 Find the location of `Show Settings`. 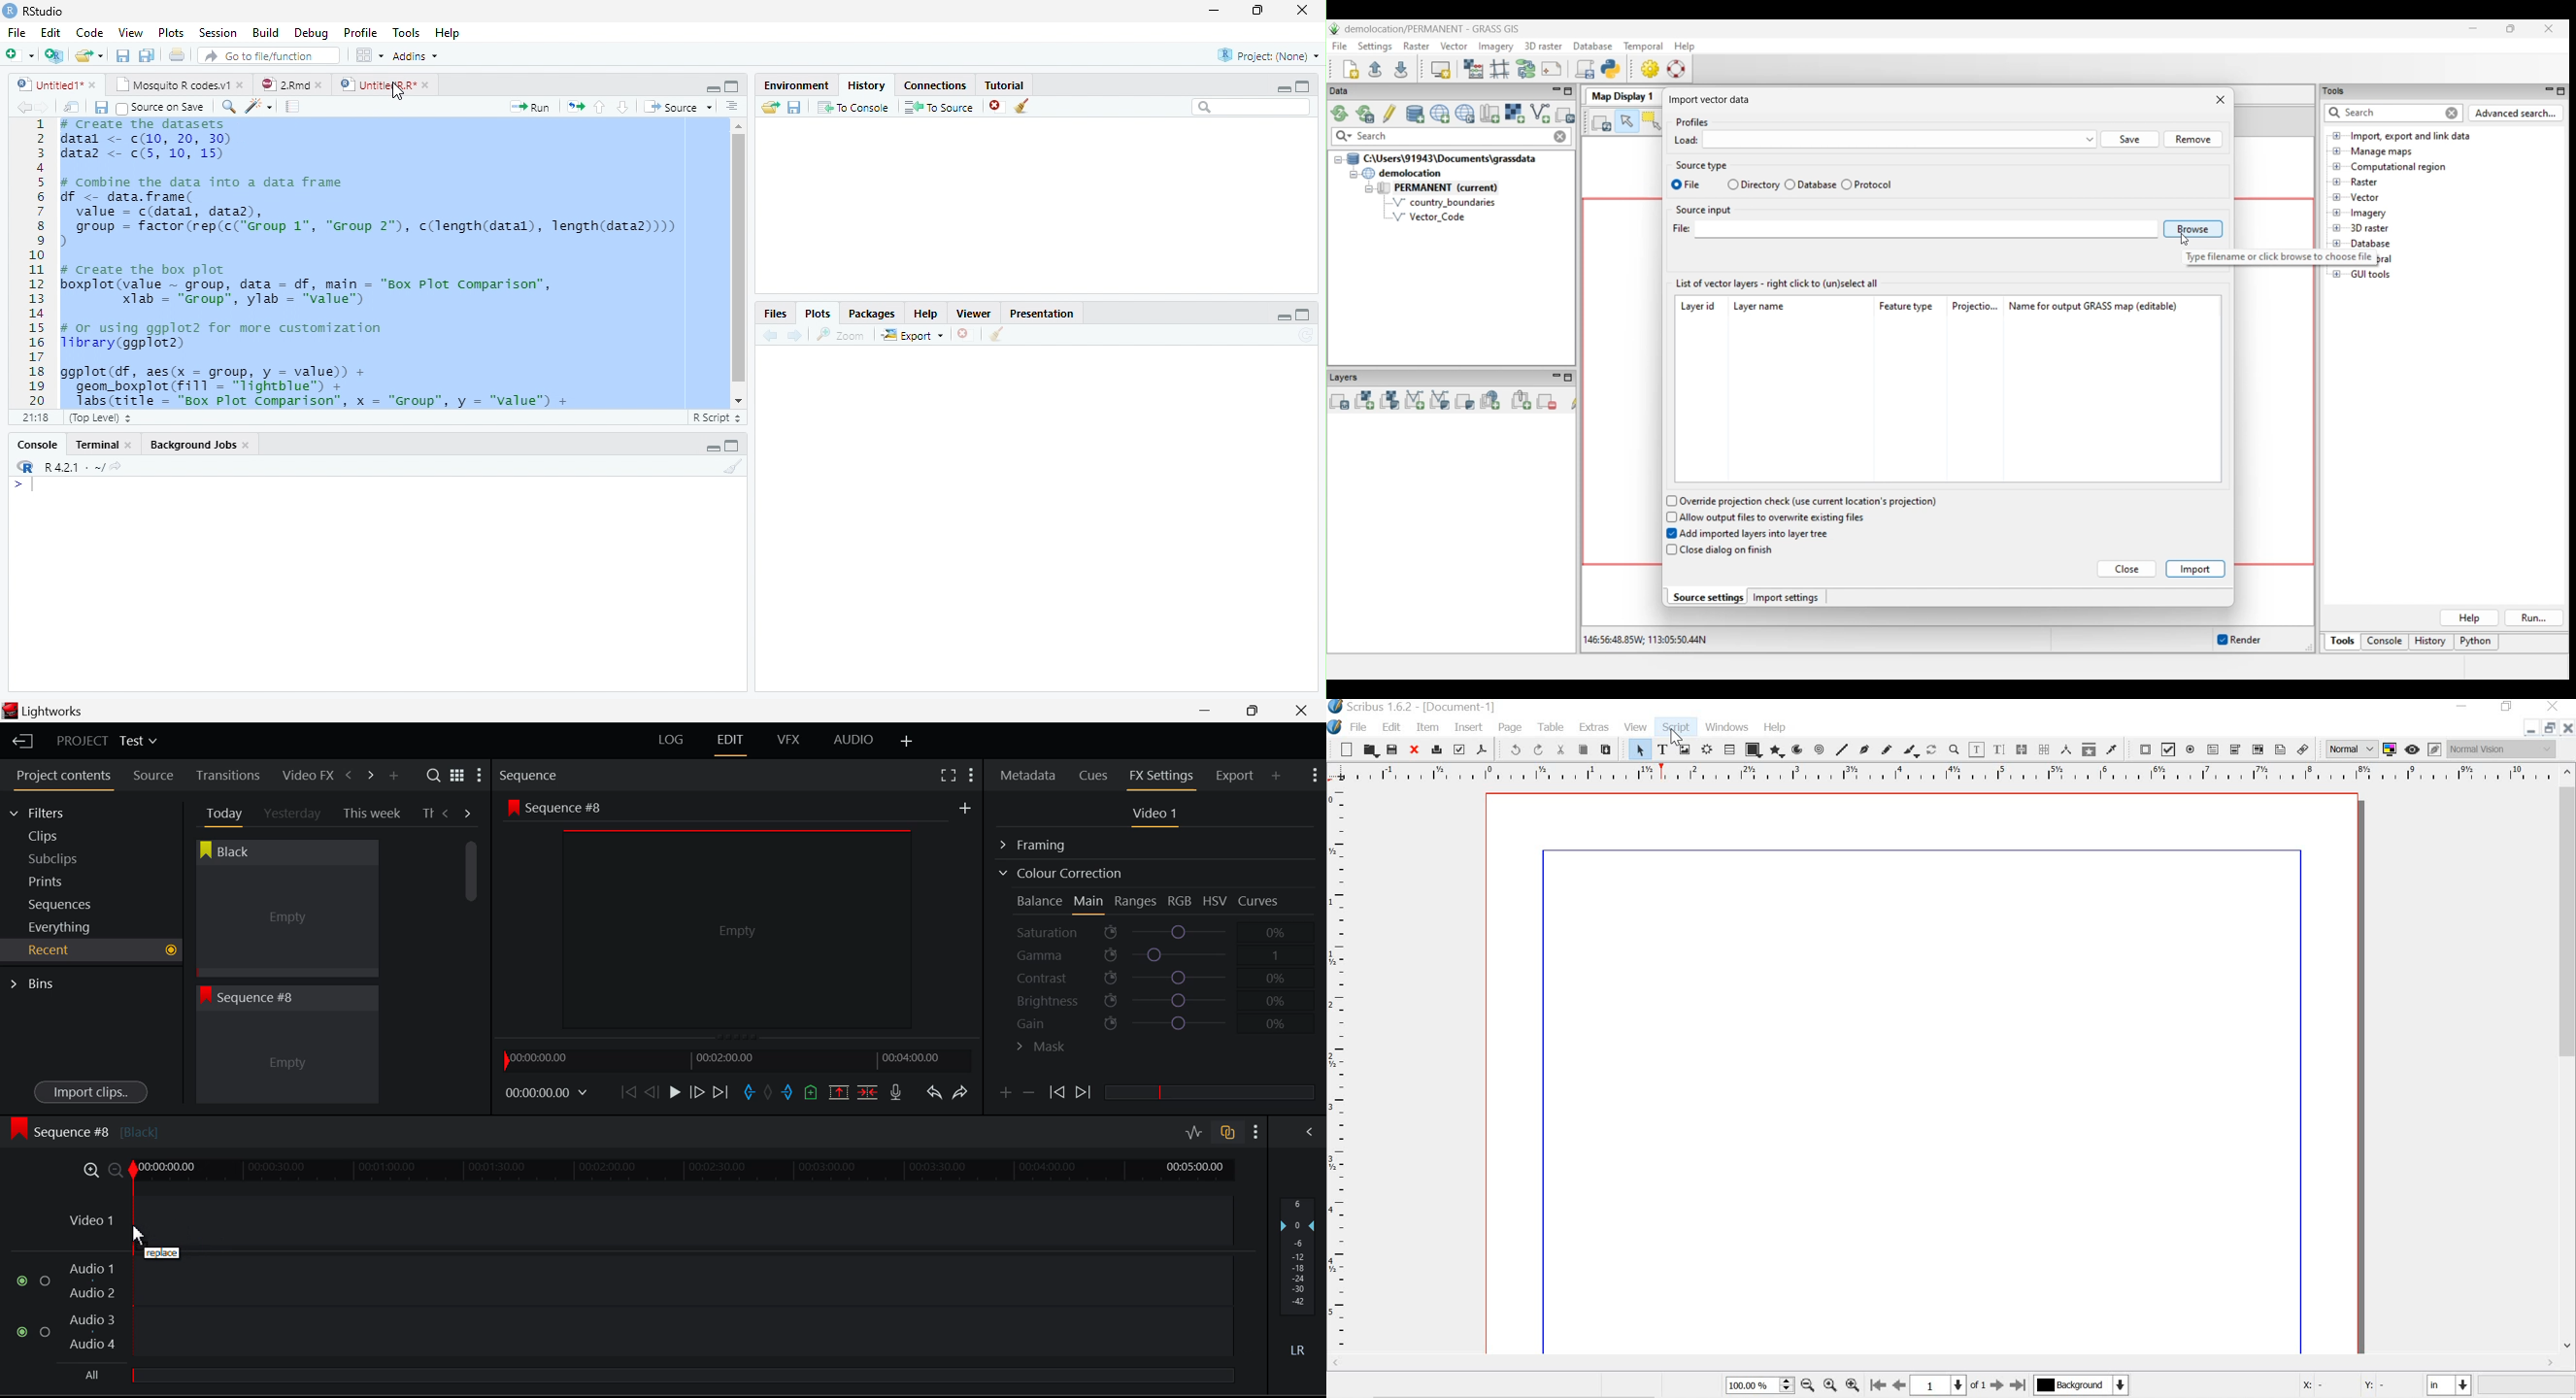

Show Settings is located at coordinates (478, 778).